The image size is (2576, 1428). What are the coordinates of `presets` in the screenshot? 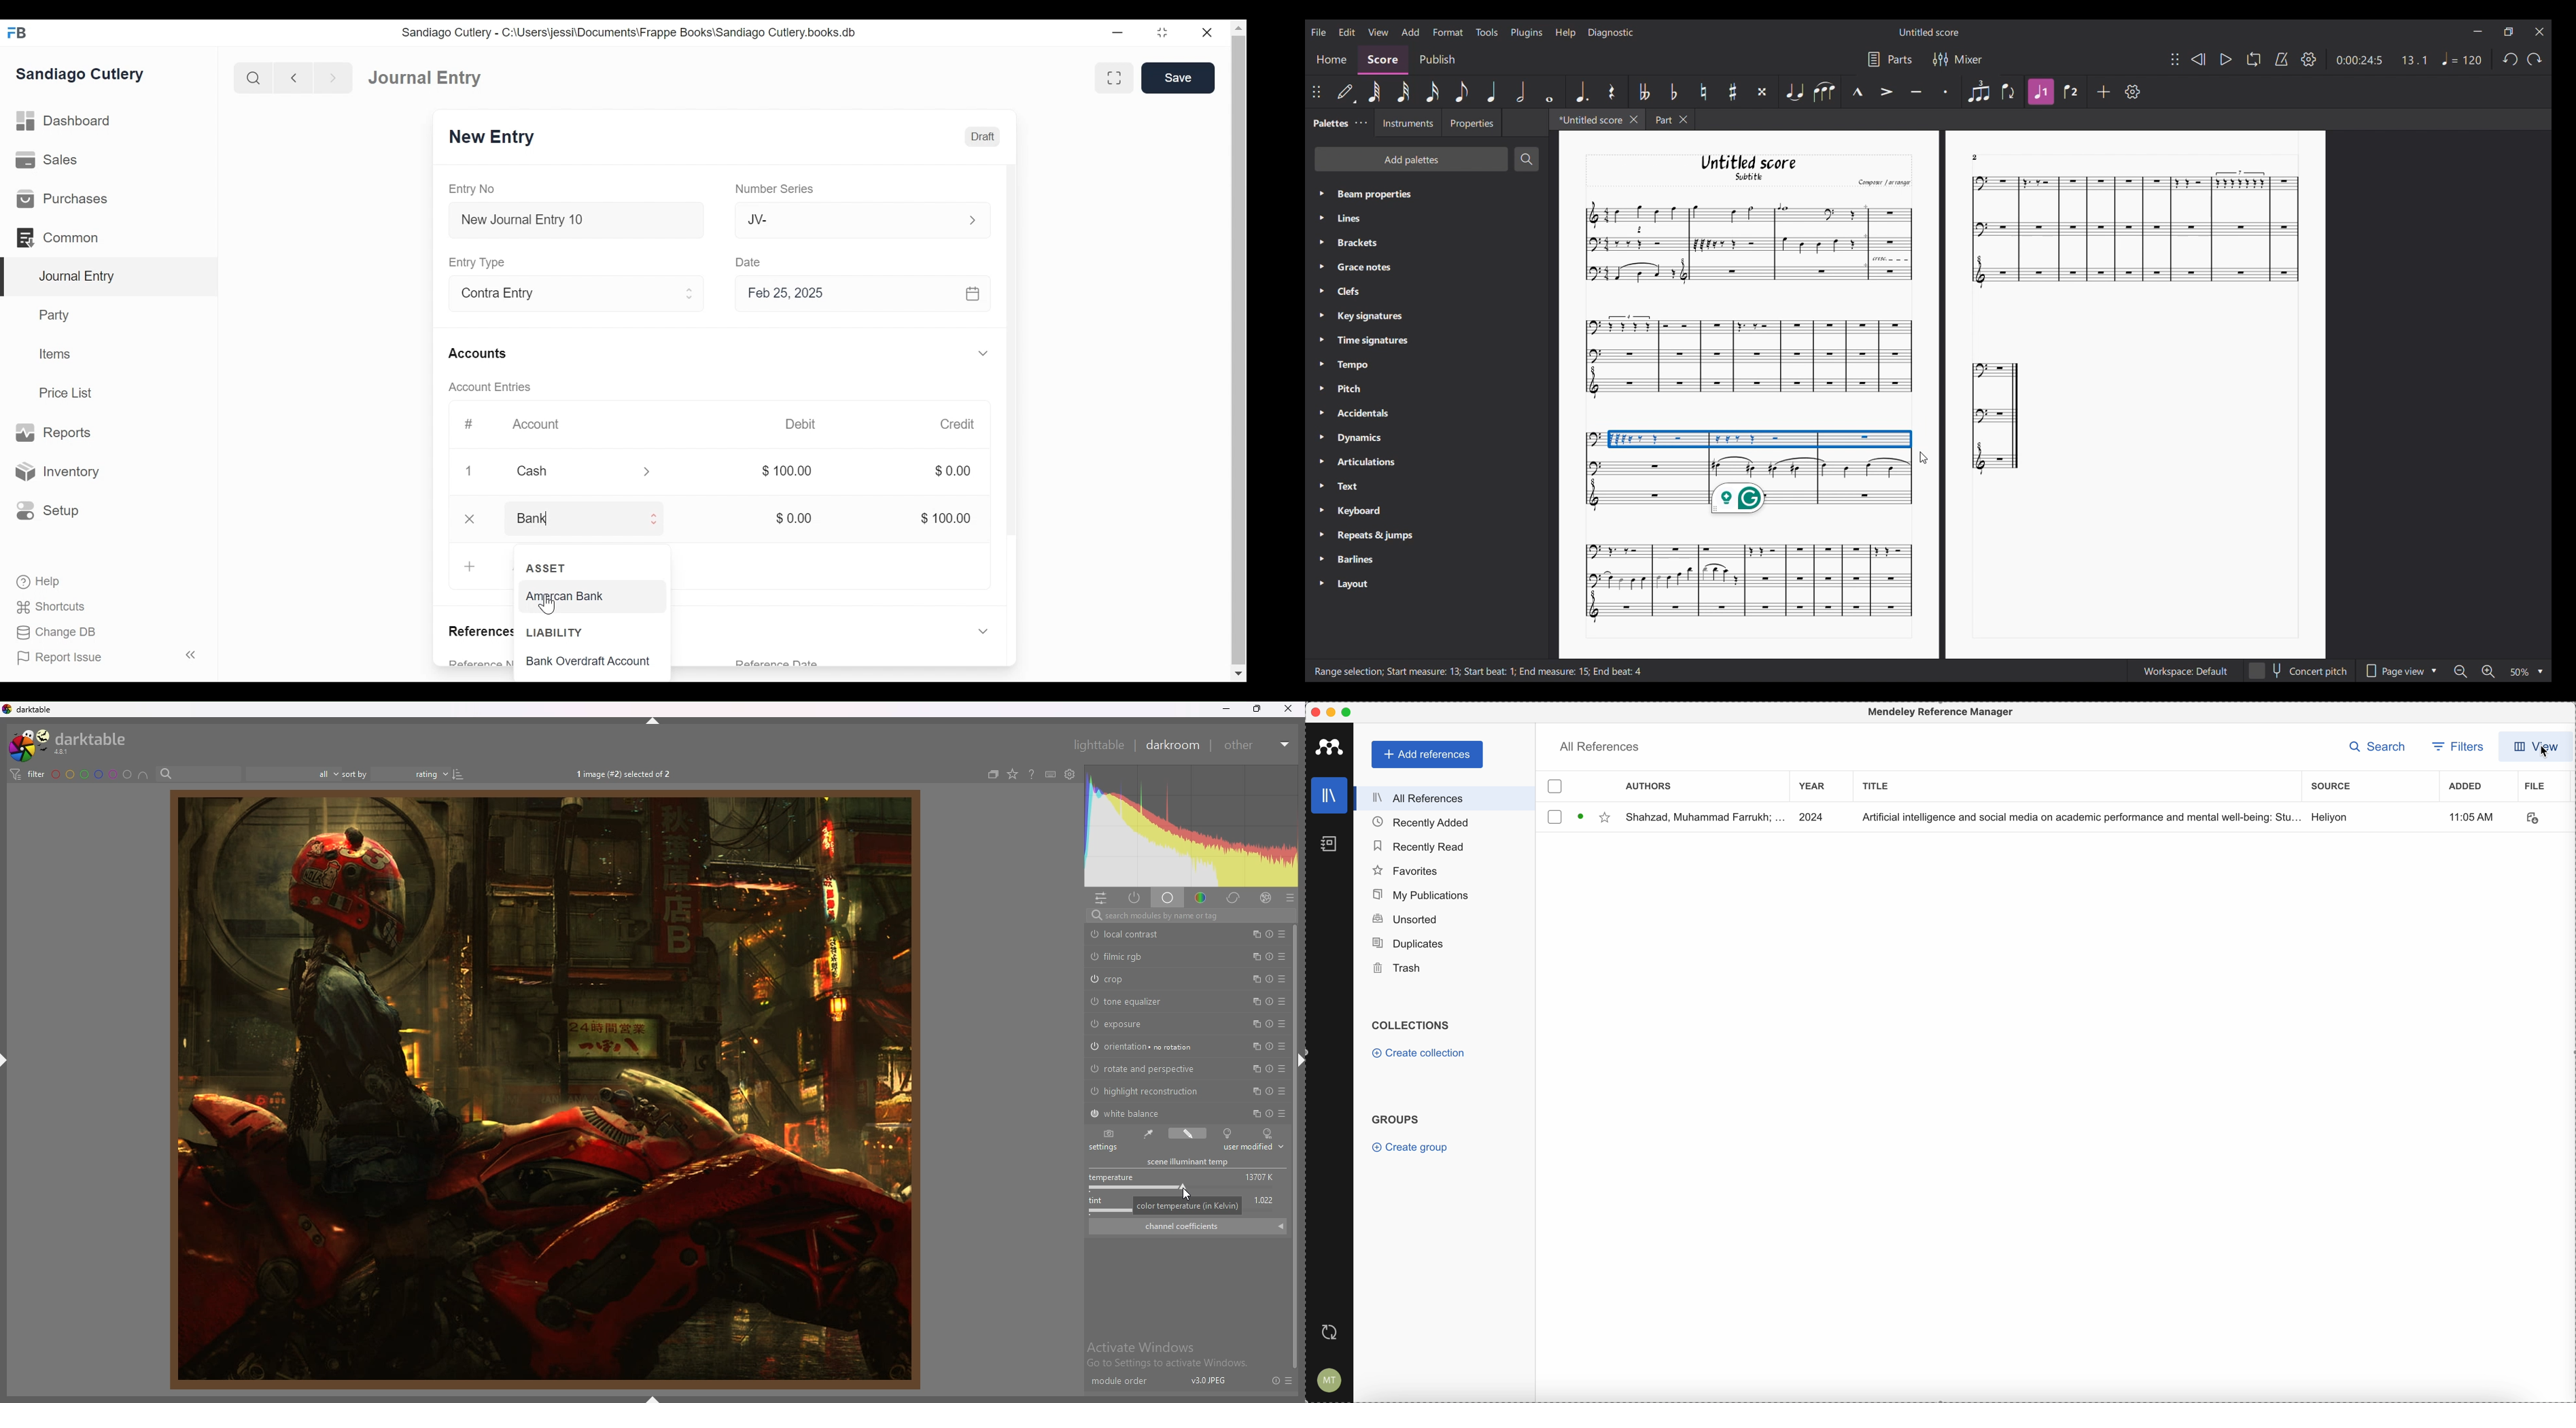 It's located at (1282, 1046).